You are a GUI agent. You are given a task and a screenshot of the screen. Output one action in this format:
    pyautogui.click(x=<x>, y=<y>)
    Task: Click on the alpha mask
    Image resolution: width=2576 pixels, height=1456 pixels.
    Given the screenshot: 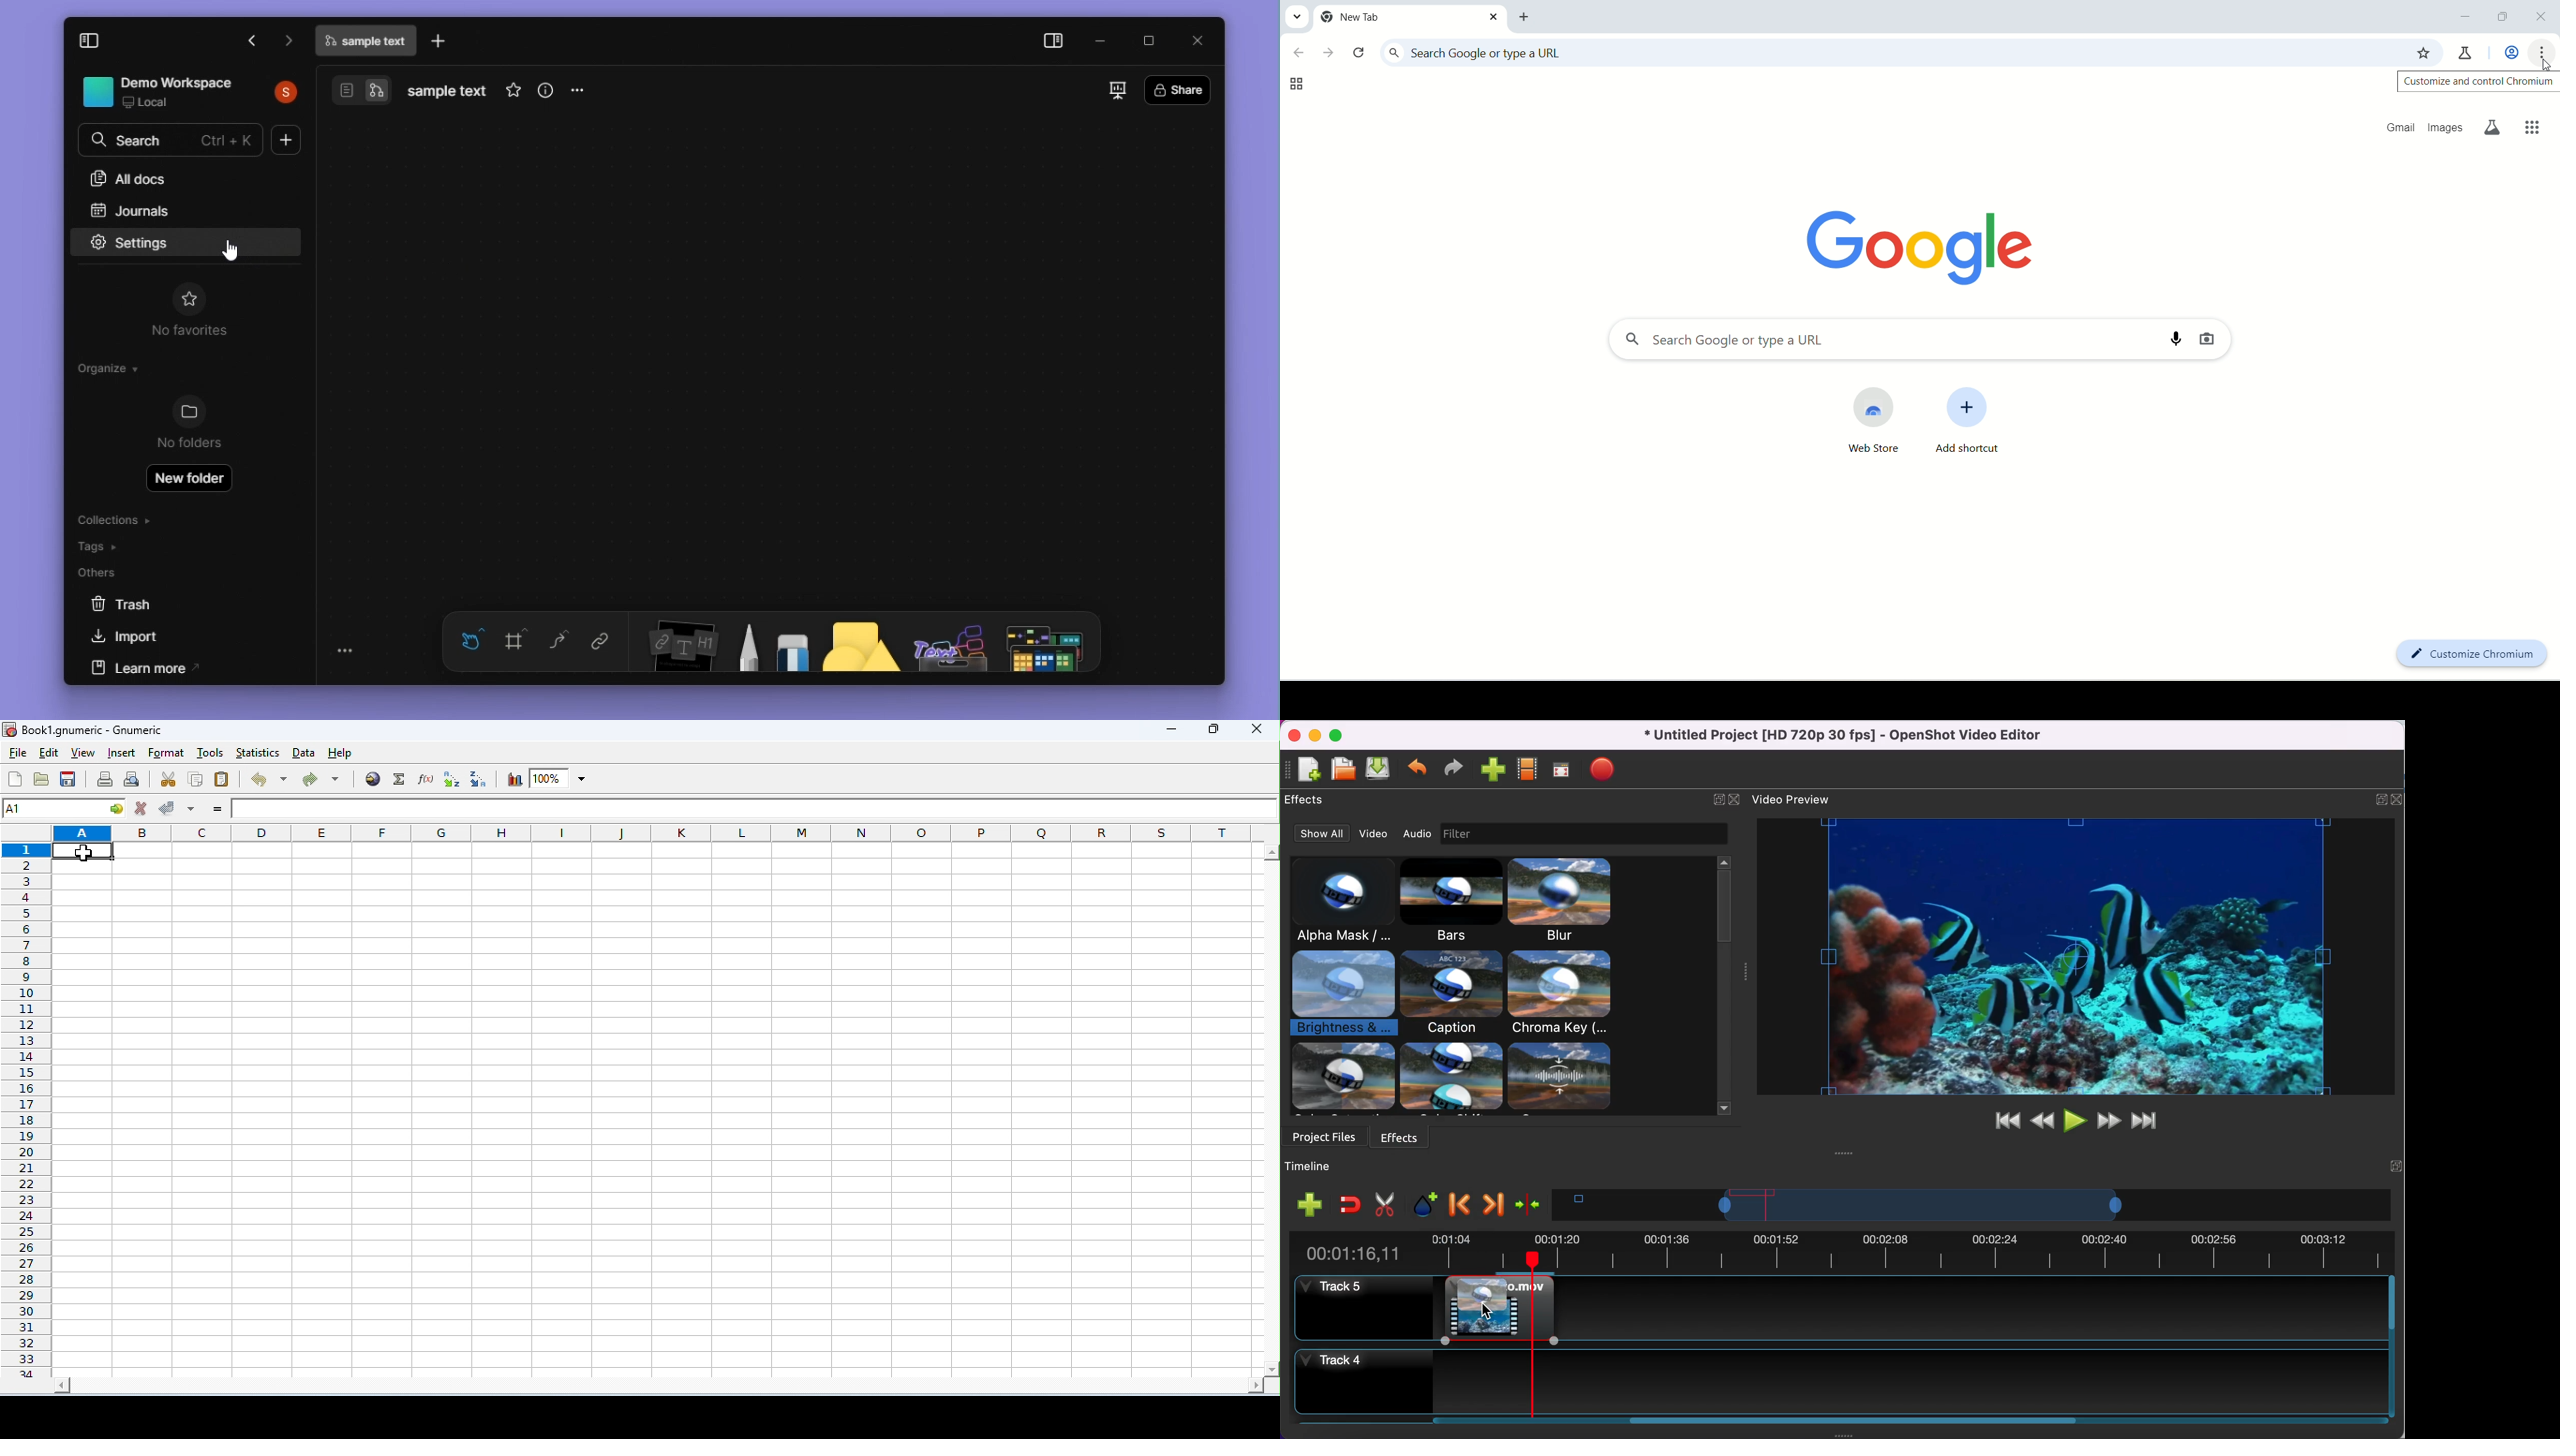 What is the action you would take?
    pyautogui.click(x=1345, y=901)
    